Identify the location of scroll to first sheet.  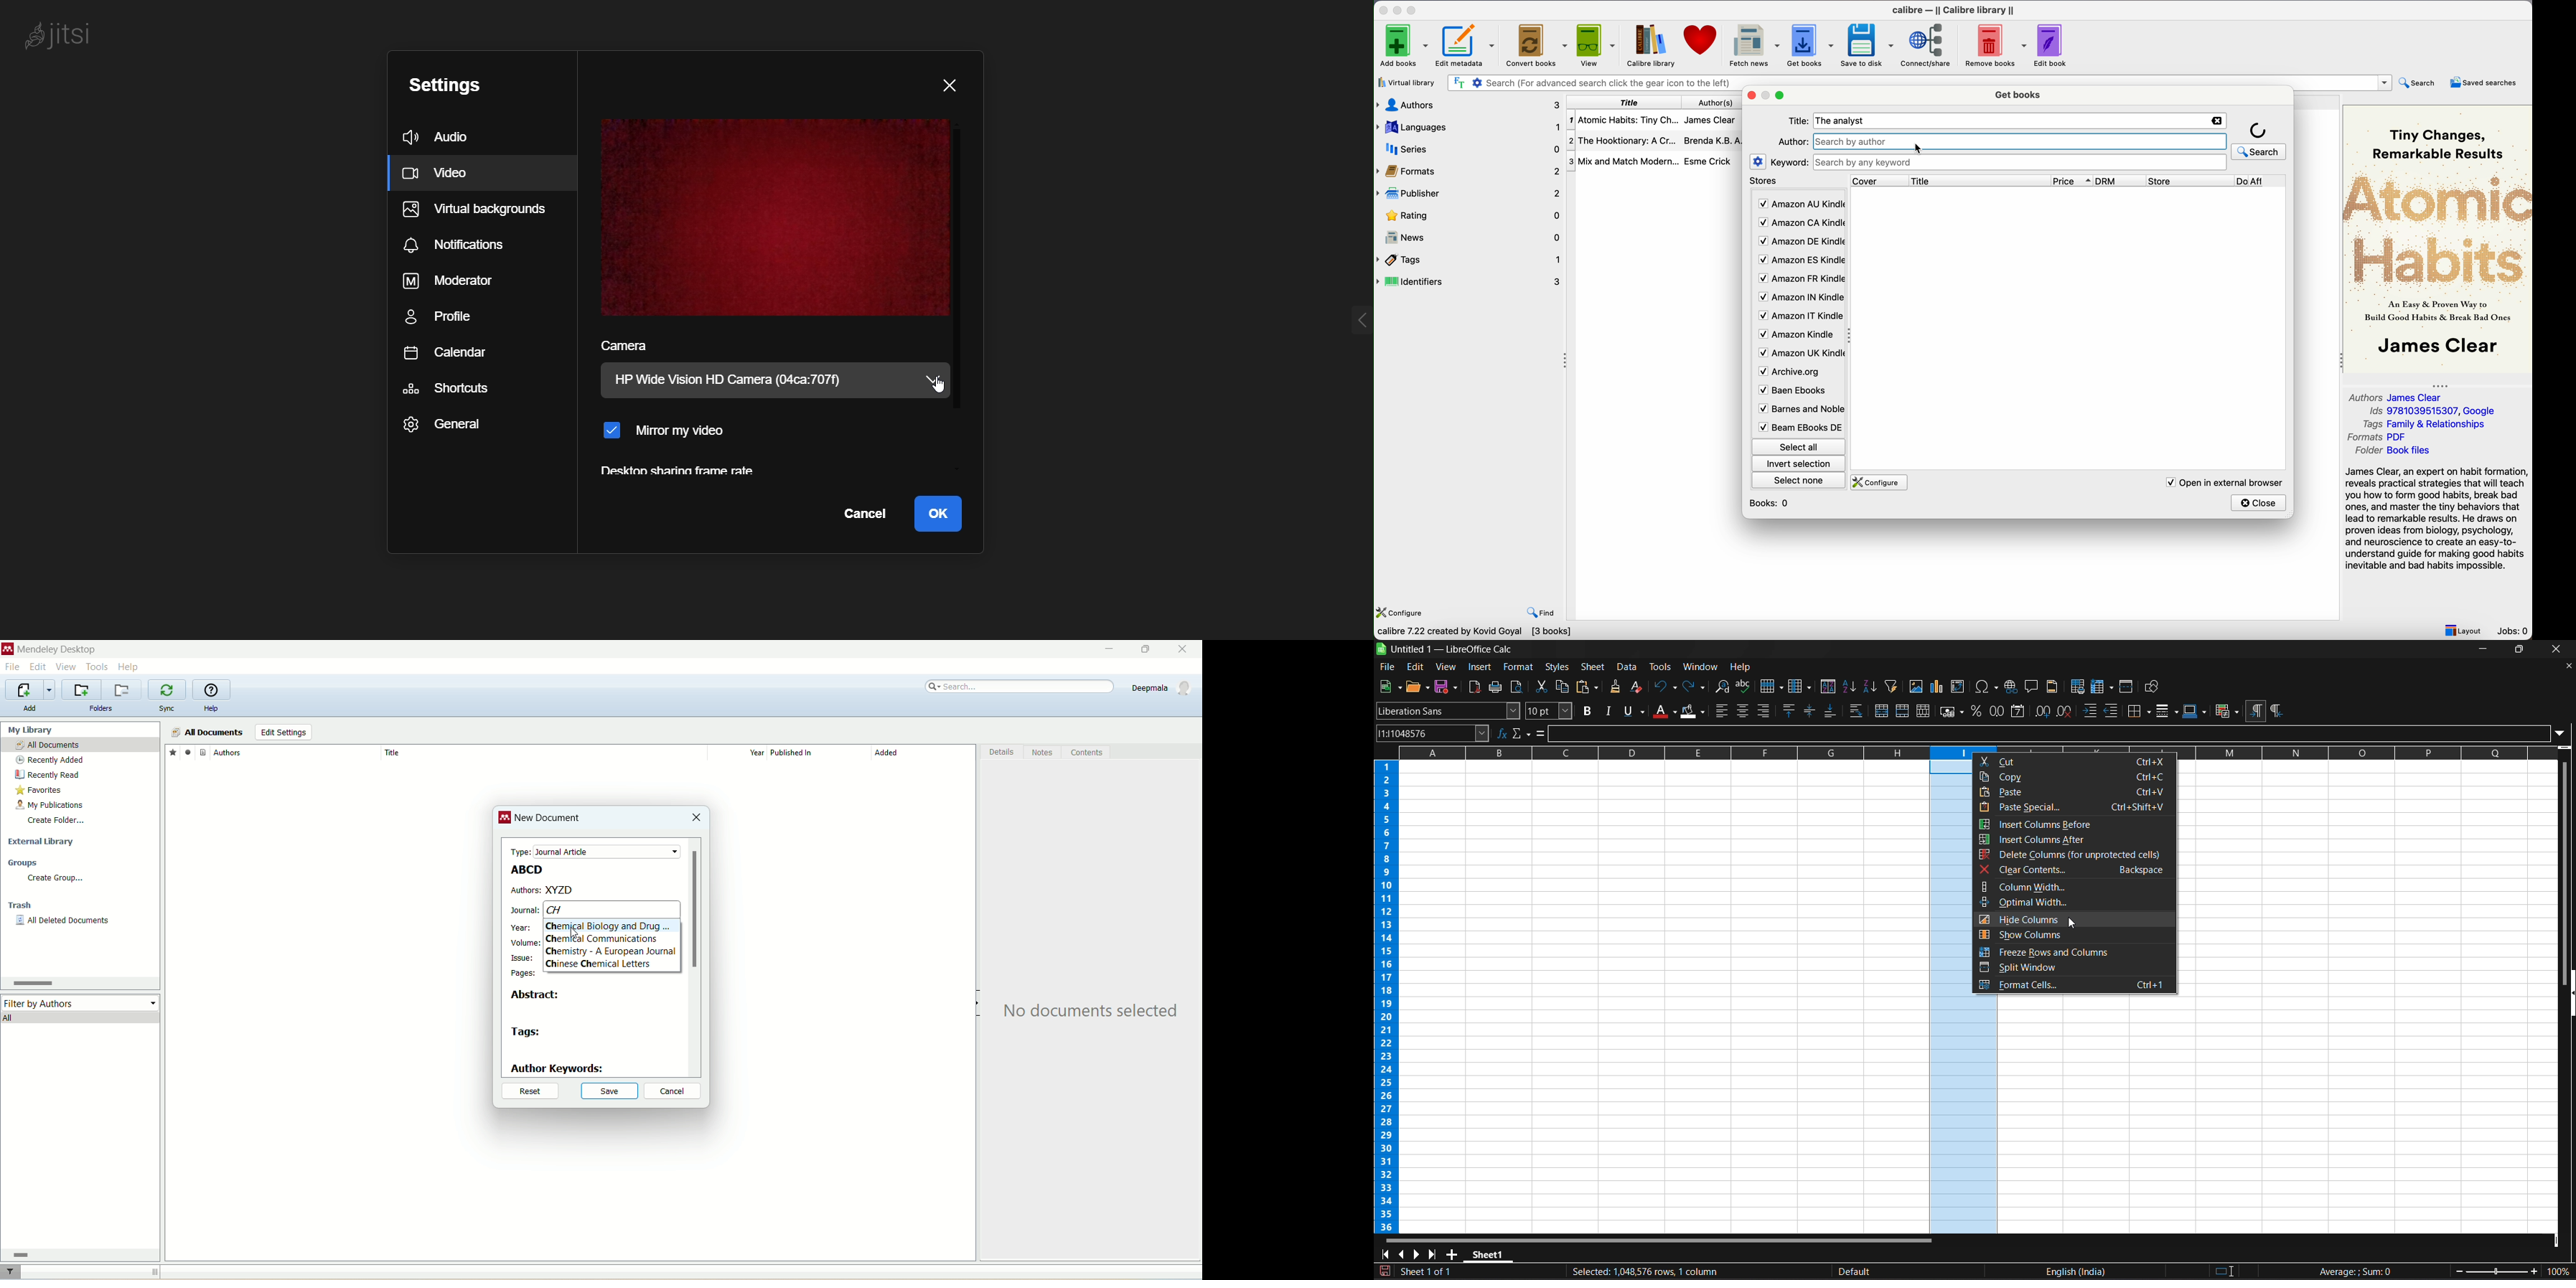
(1384, 1254).